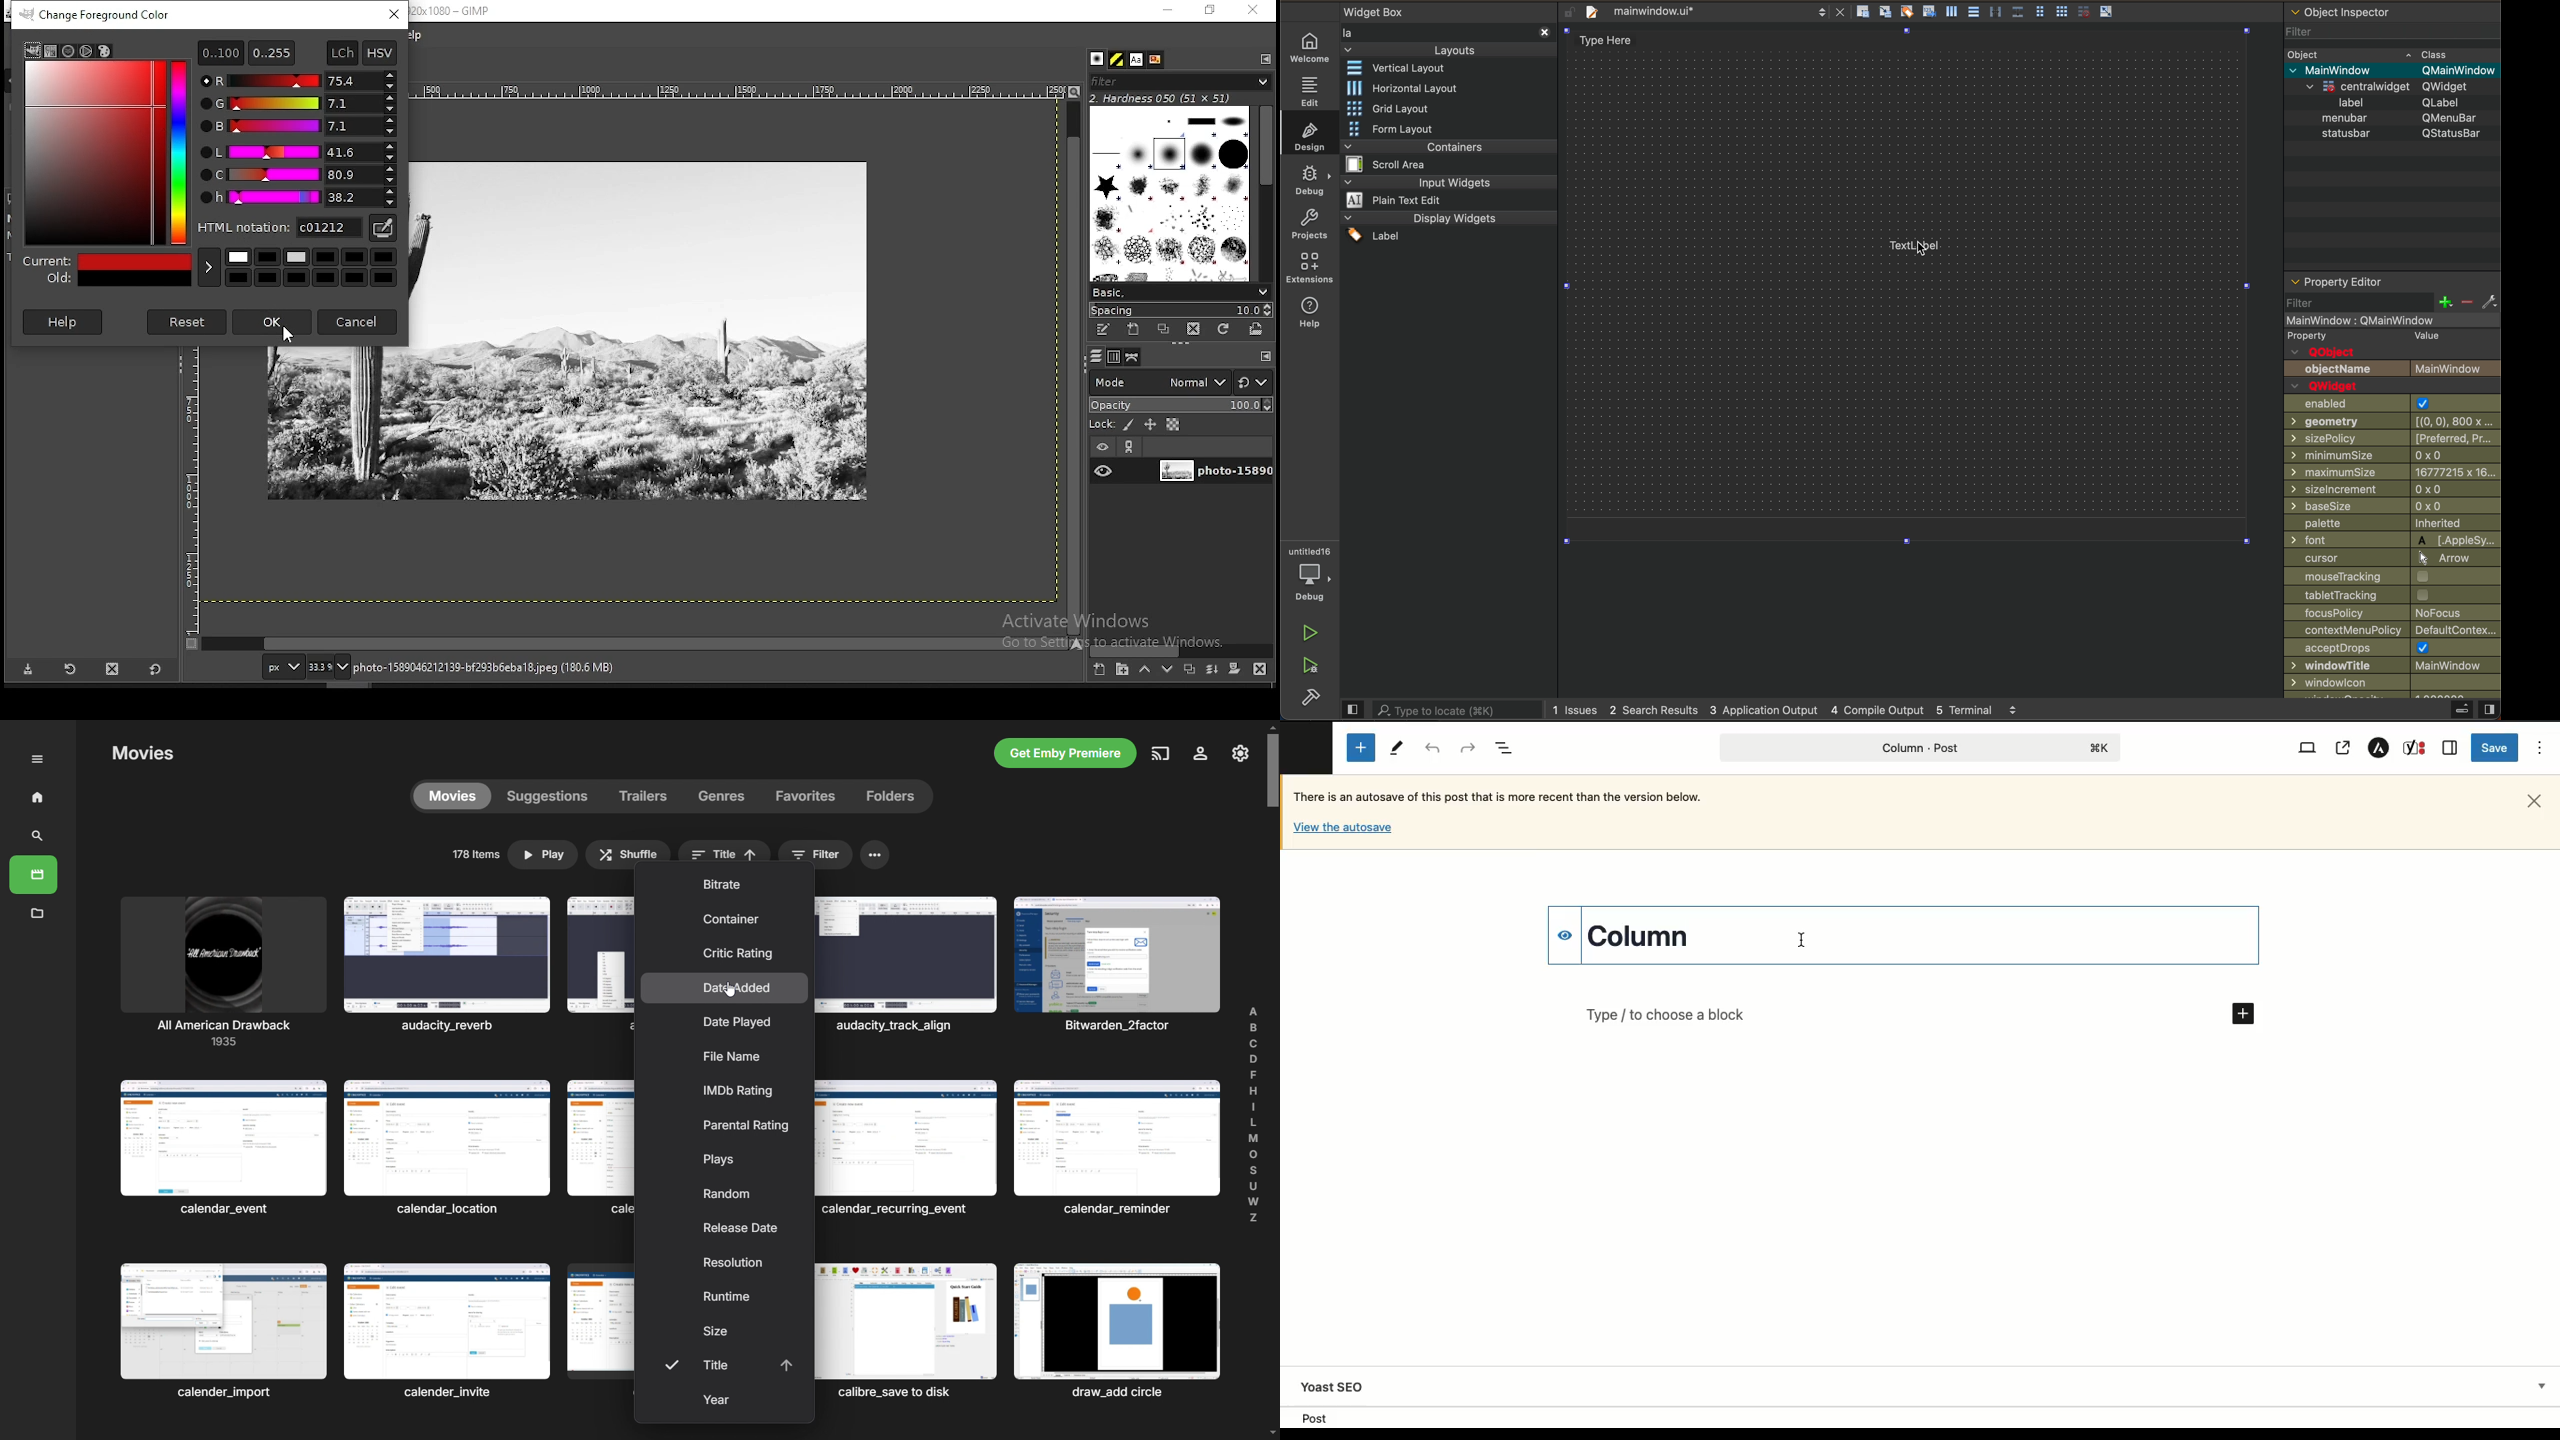 This screenshot has width=2576, height=1456. What do you see at coordinates (2393, 24) in the screenshot?
I see `object inspector` at bounding box center [2393, 24].